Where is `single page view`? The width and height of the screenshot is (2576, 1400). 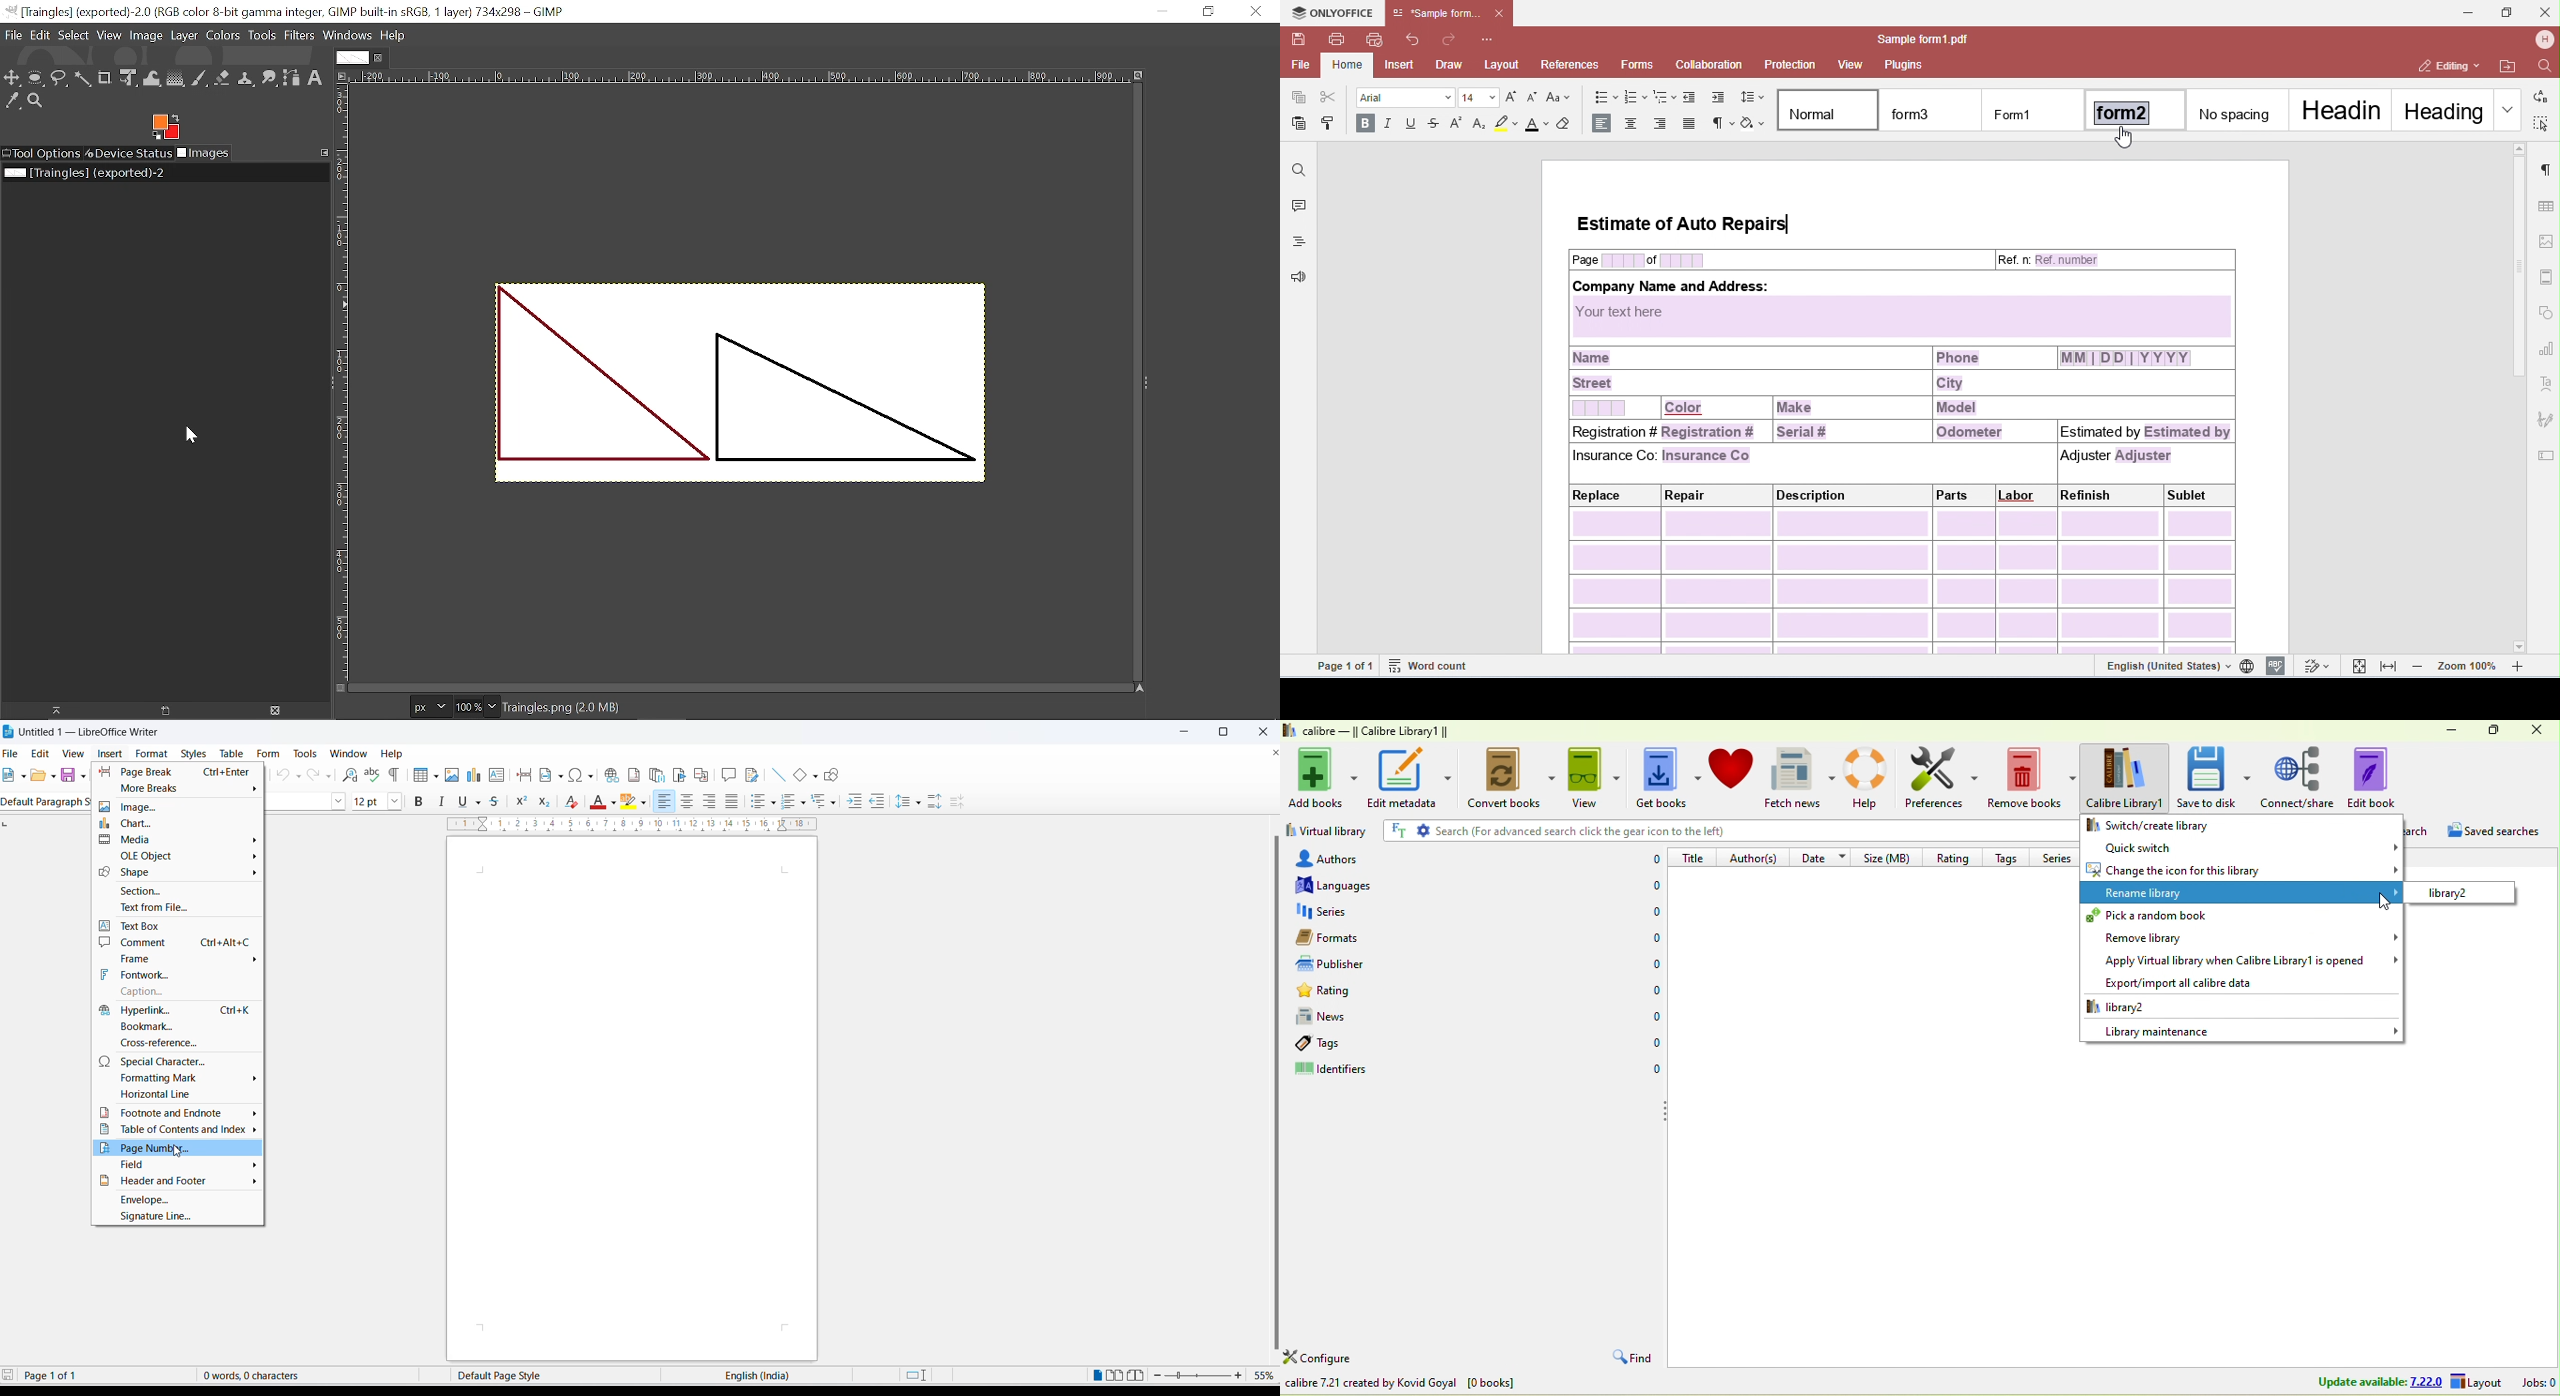 single page view is located at coordinates (1094, 1376).